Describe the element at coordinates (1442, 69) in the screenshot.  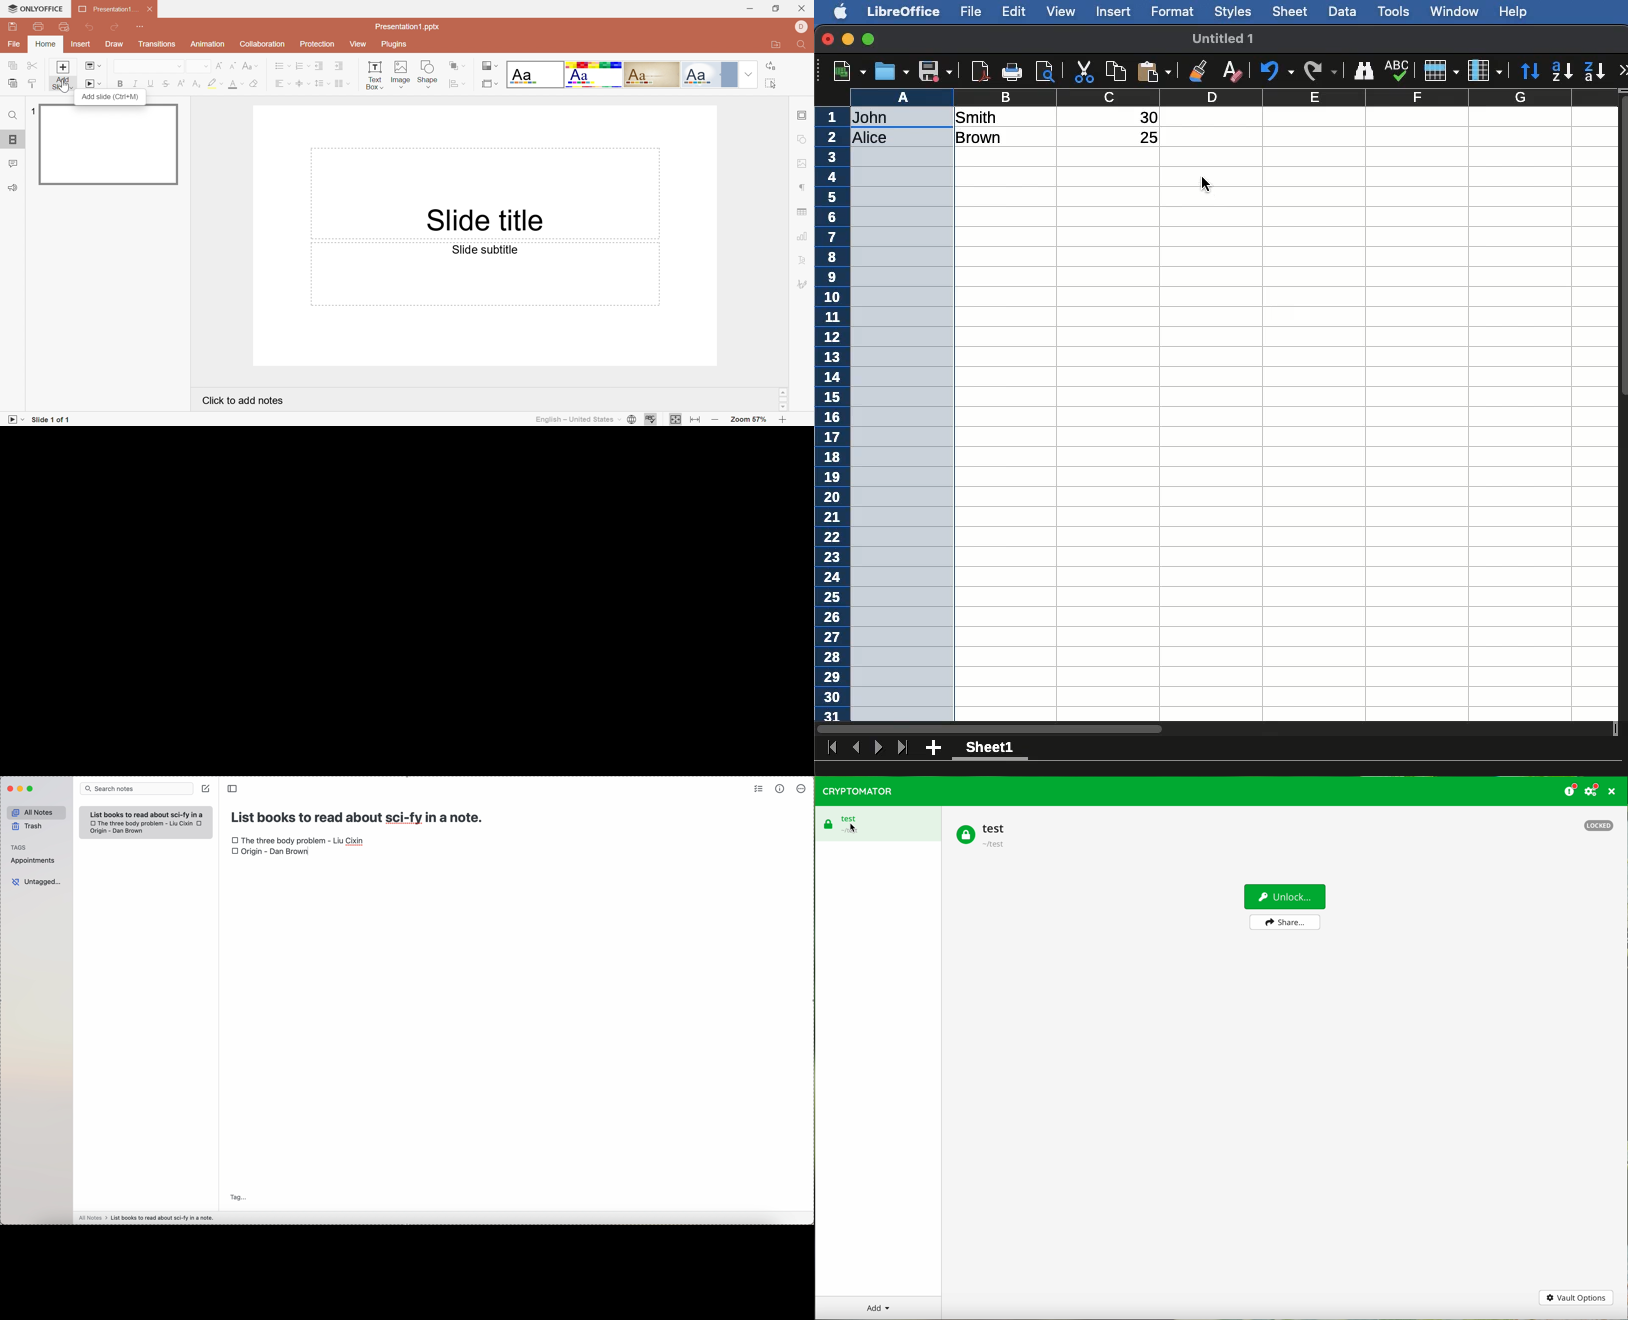
I see `Rows` at that location.